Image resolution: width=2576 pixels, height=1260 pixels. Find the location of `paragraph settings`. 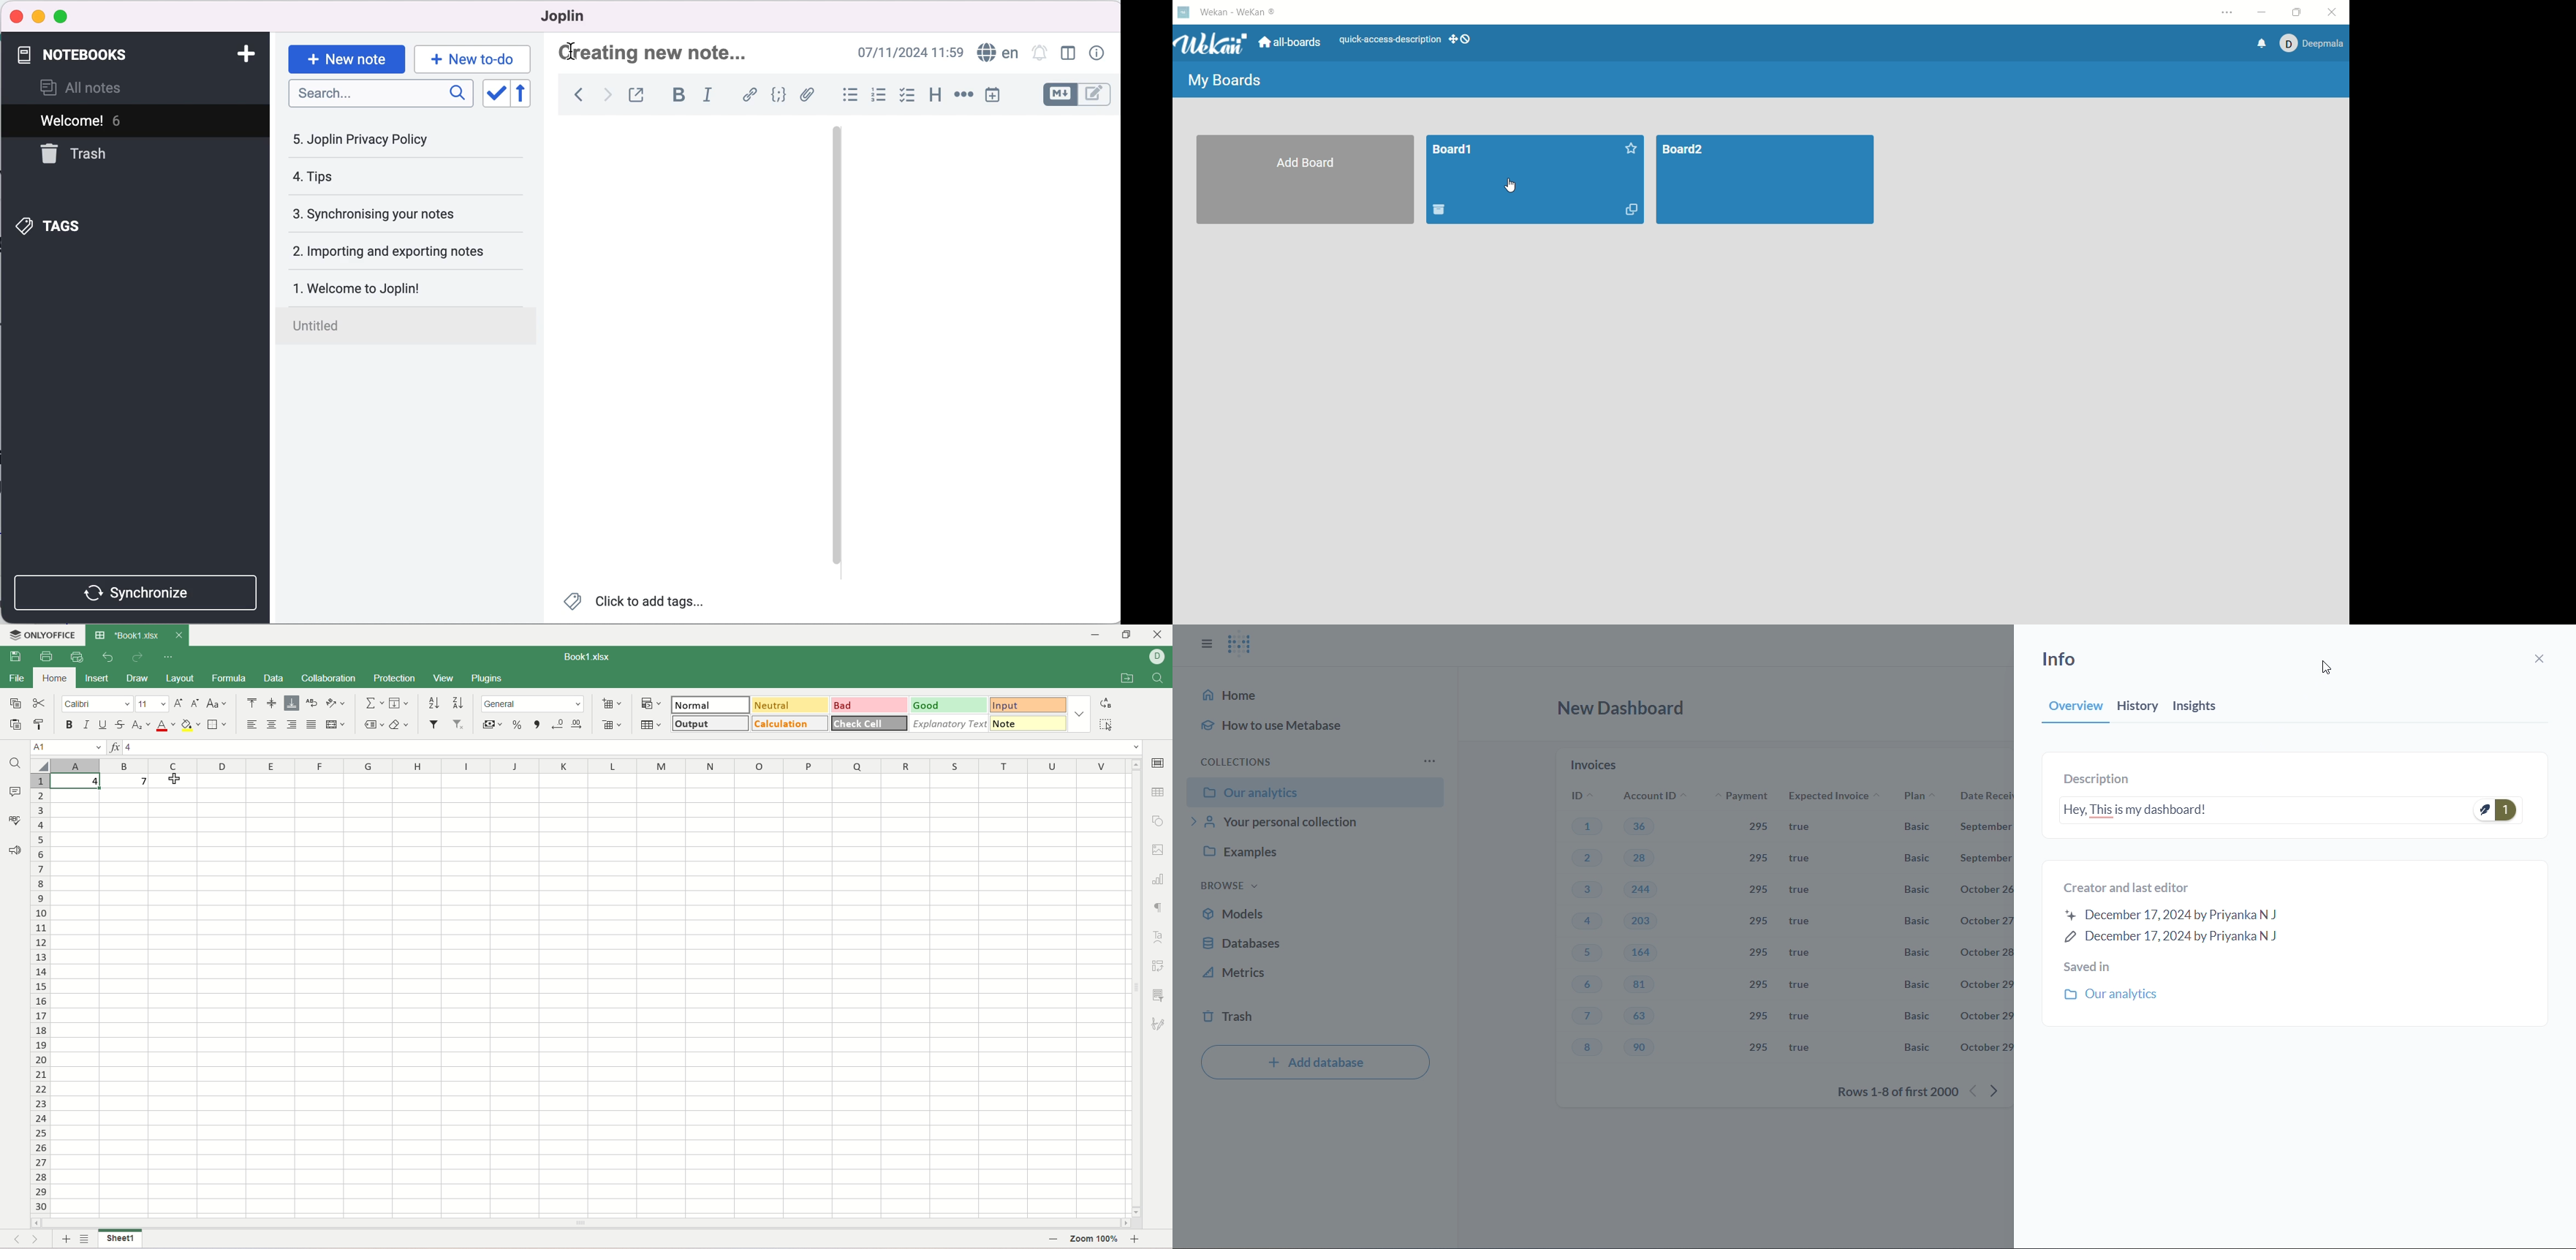

paragraph settings is located at coordinates (1162, 907).